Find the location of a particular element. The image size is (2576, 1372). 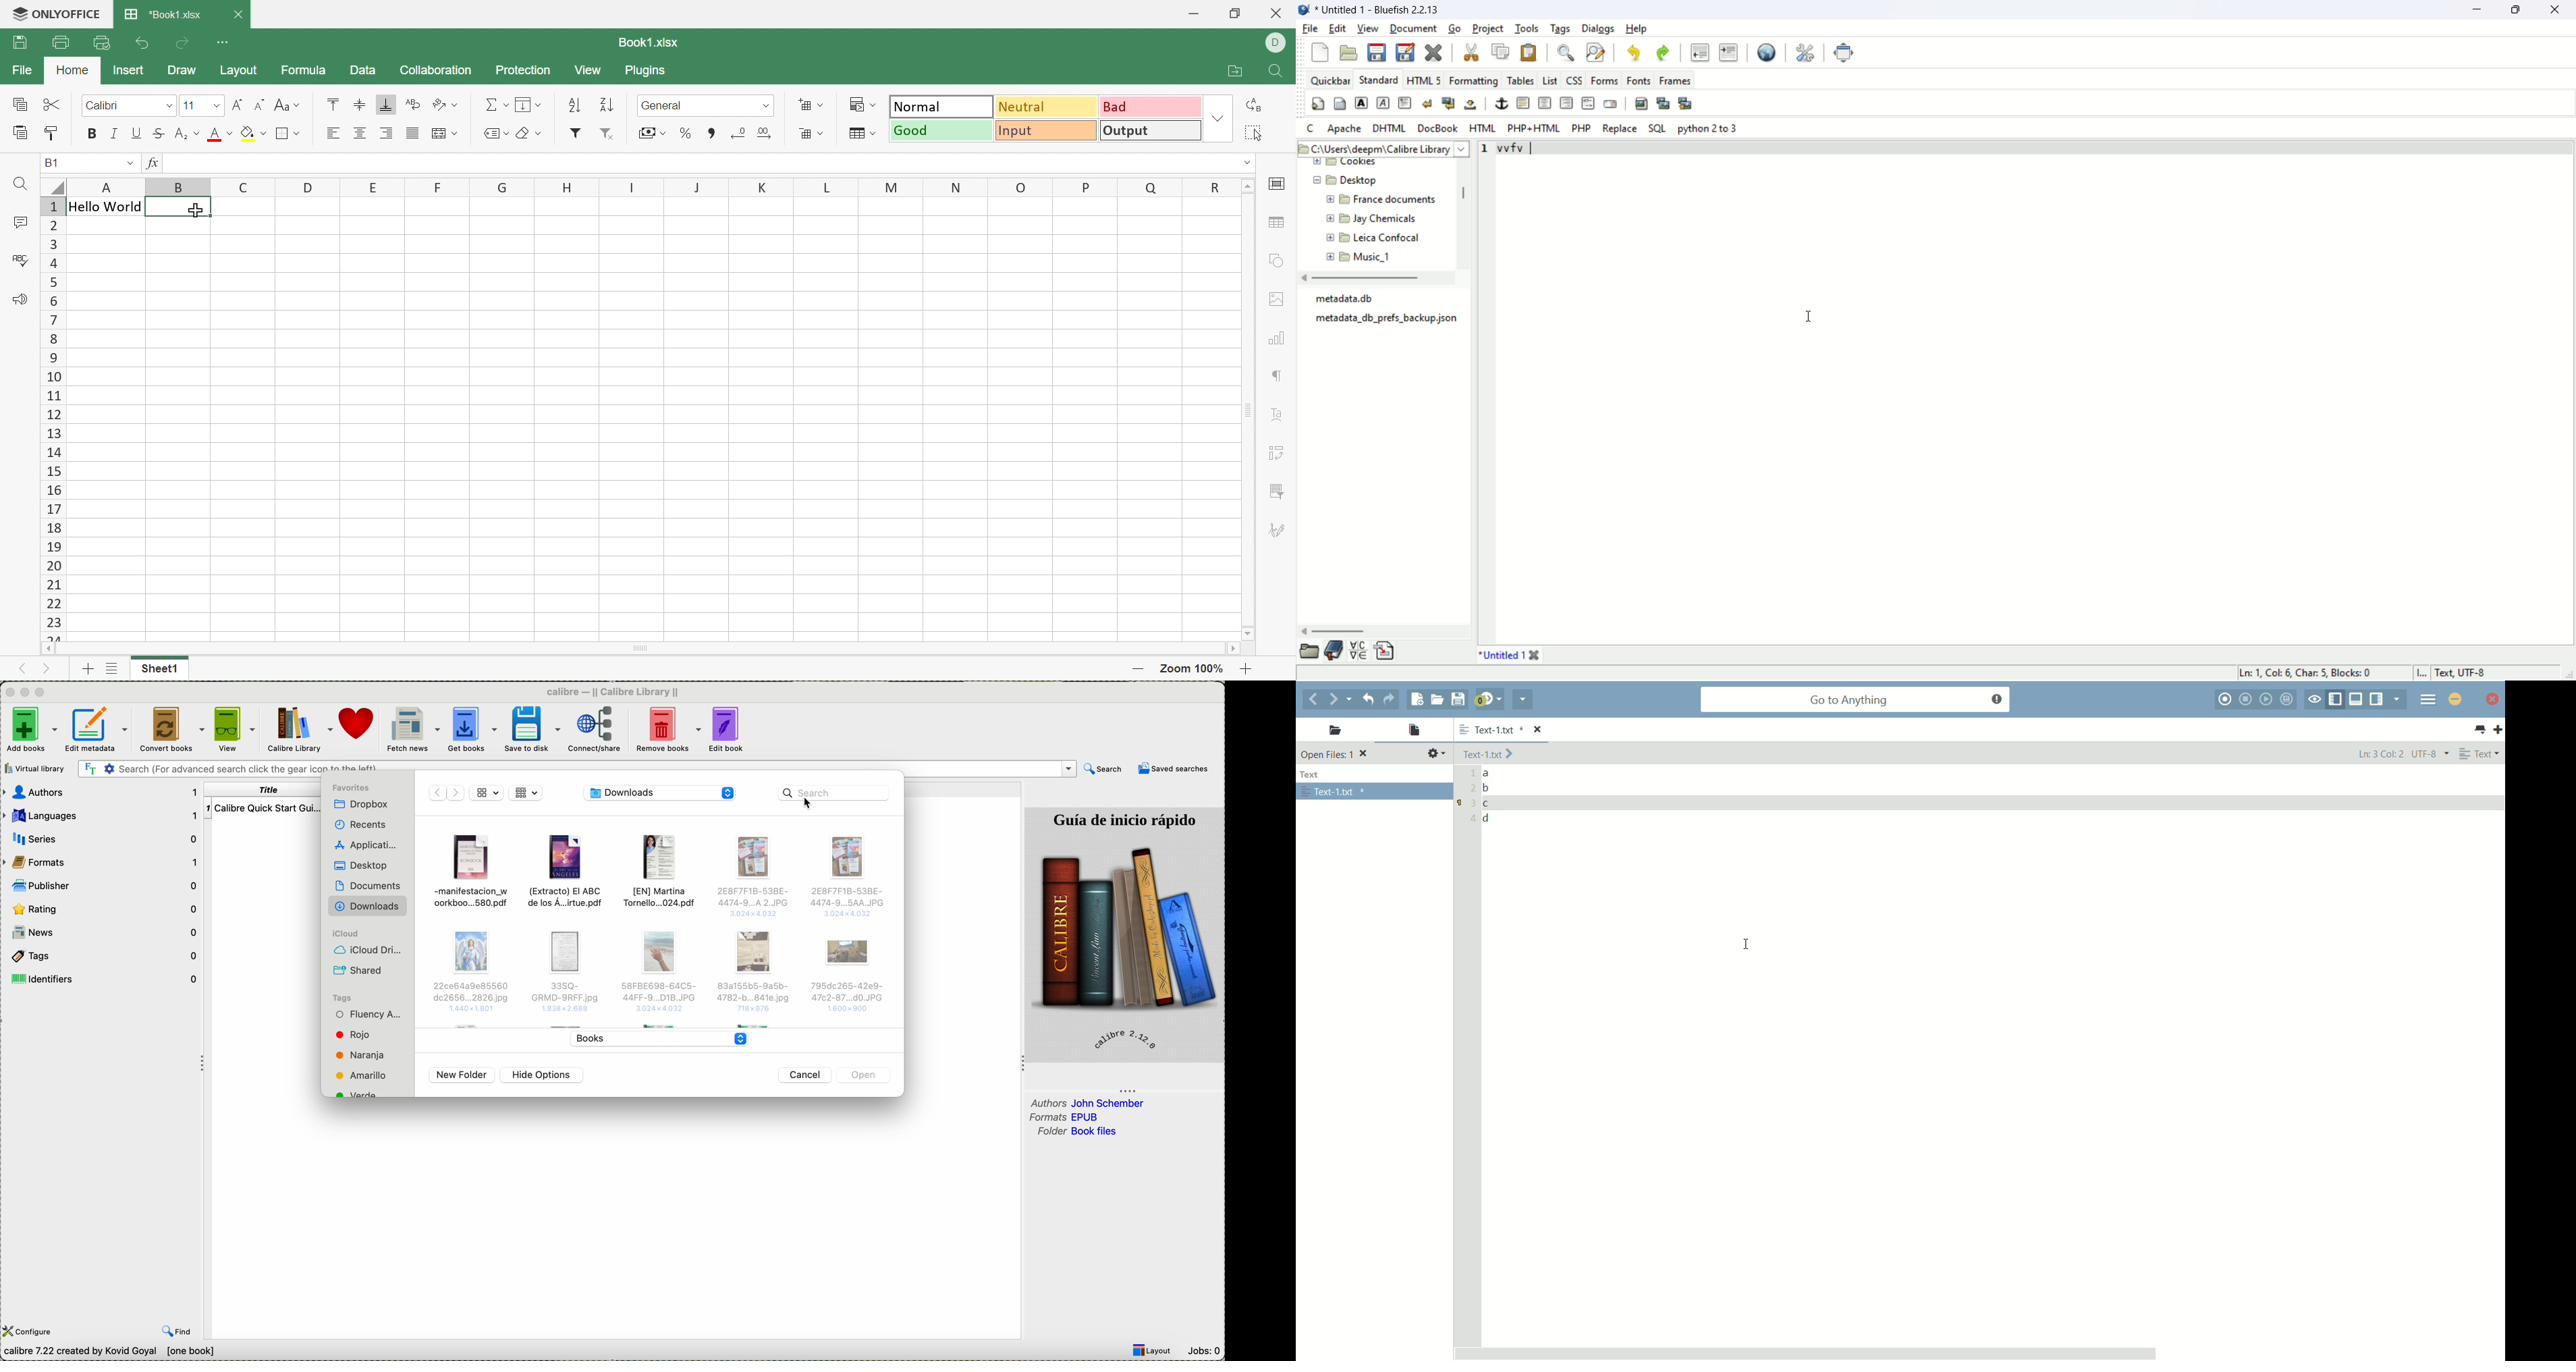

Number format is located at coordinates (700, 103).